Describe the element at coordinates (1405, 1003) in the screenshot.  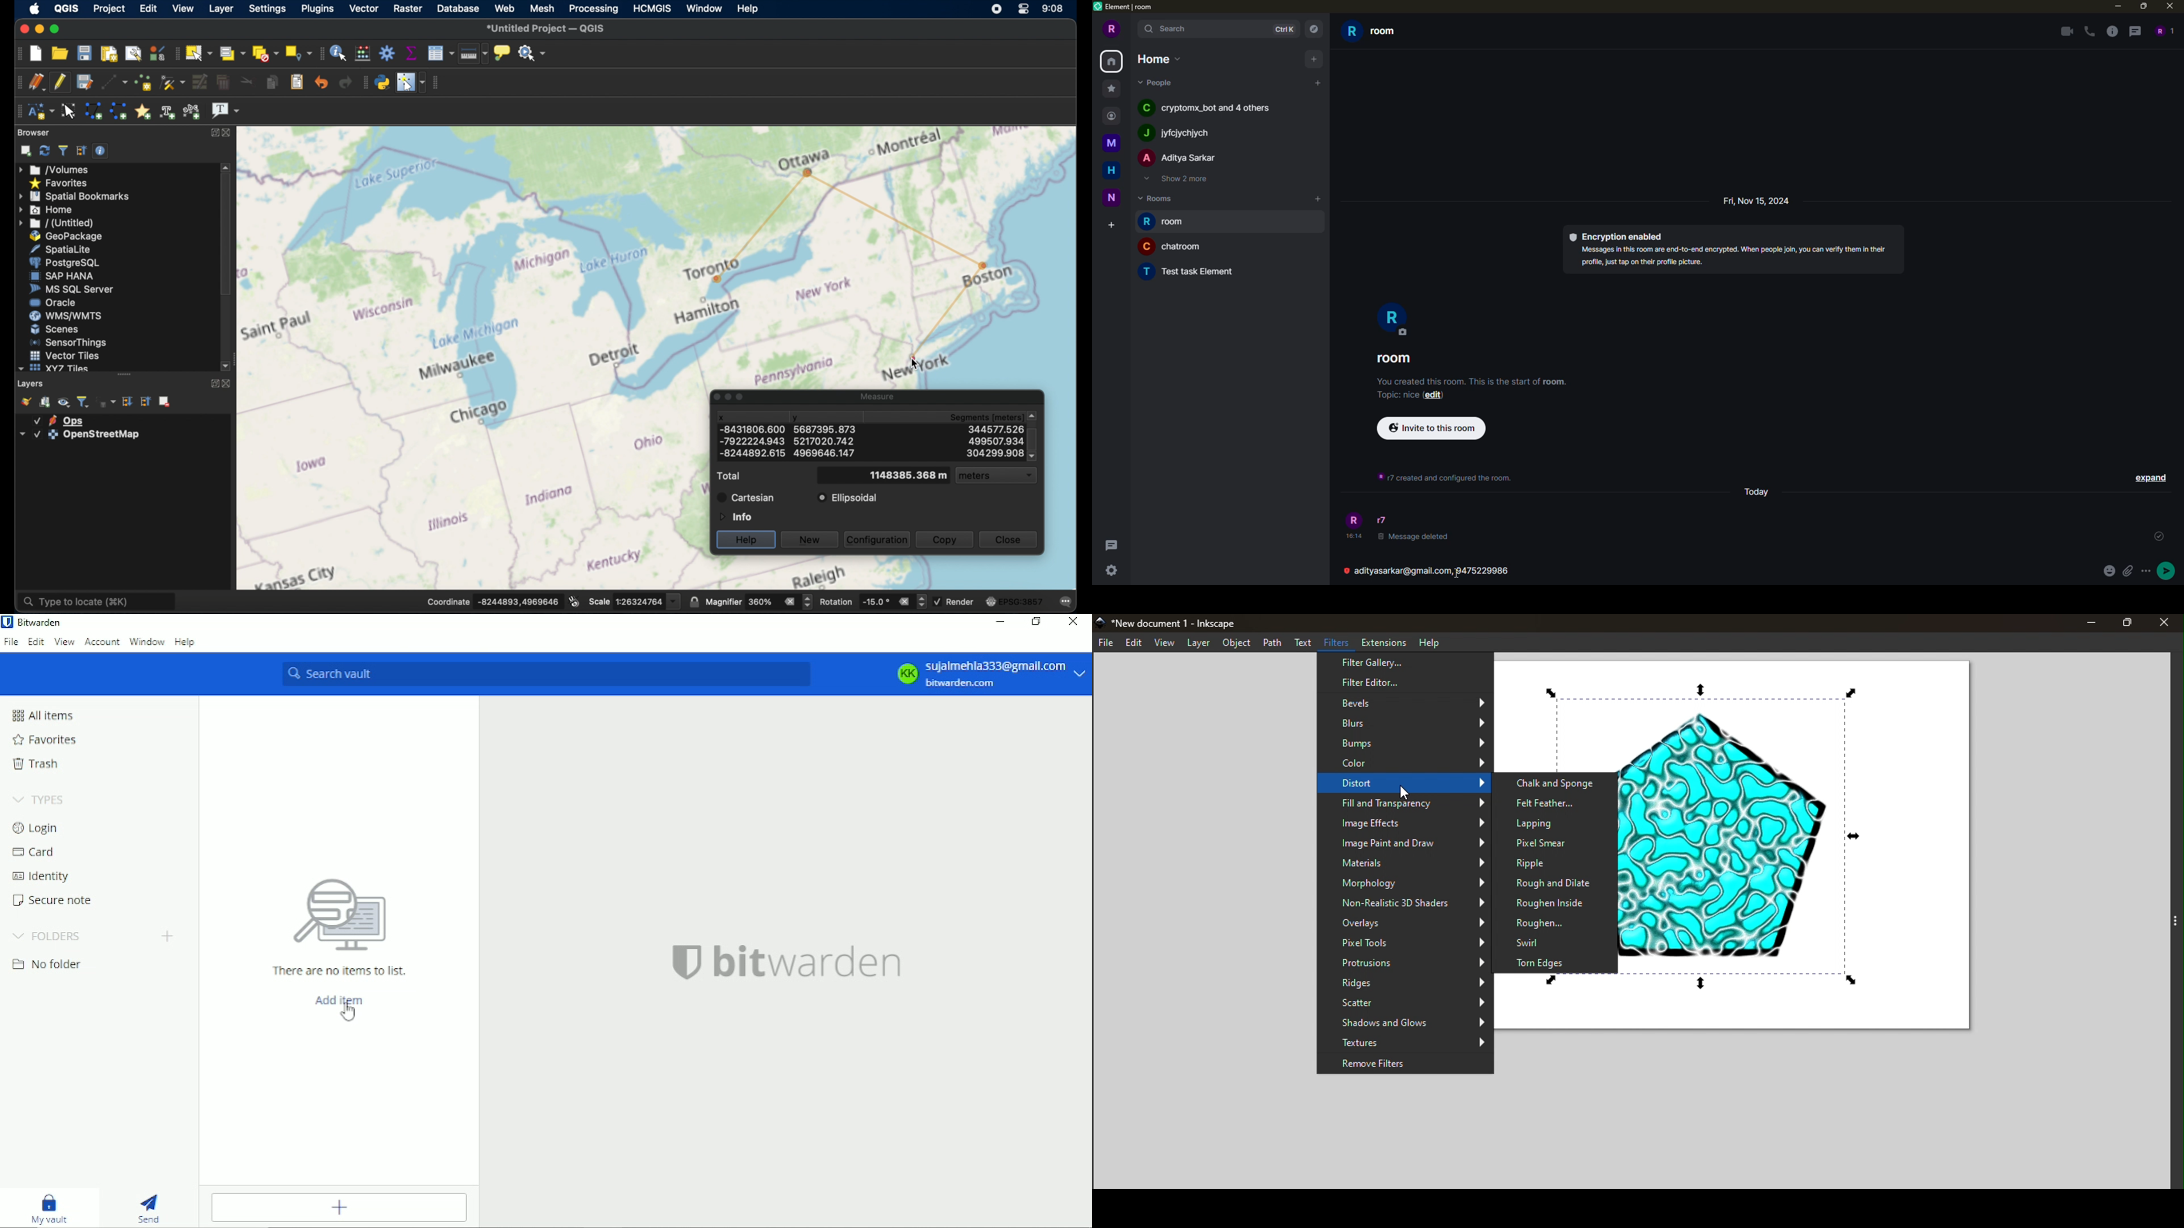
I see `Scatter` at that location.